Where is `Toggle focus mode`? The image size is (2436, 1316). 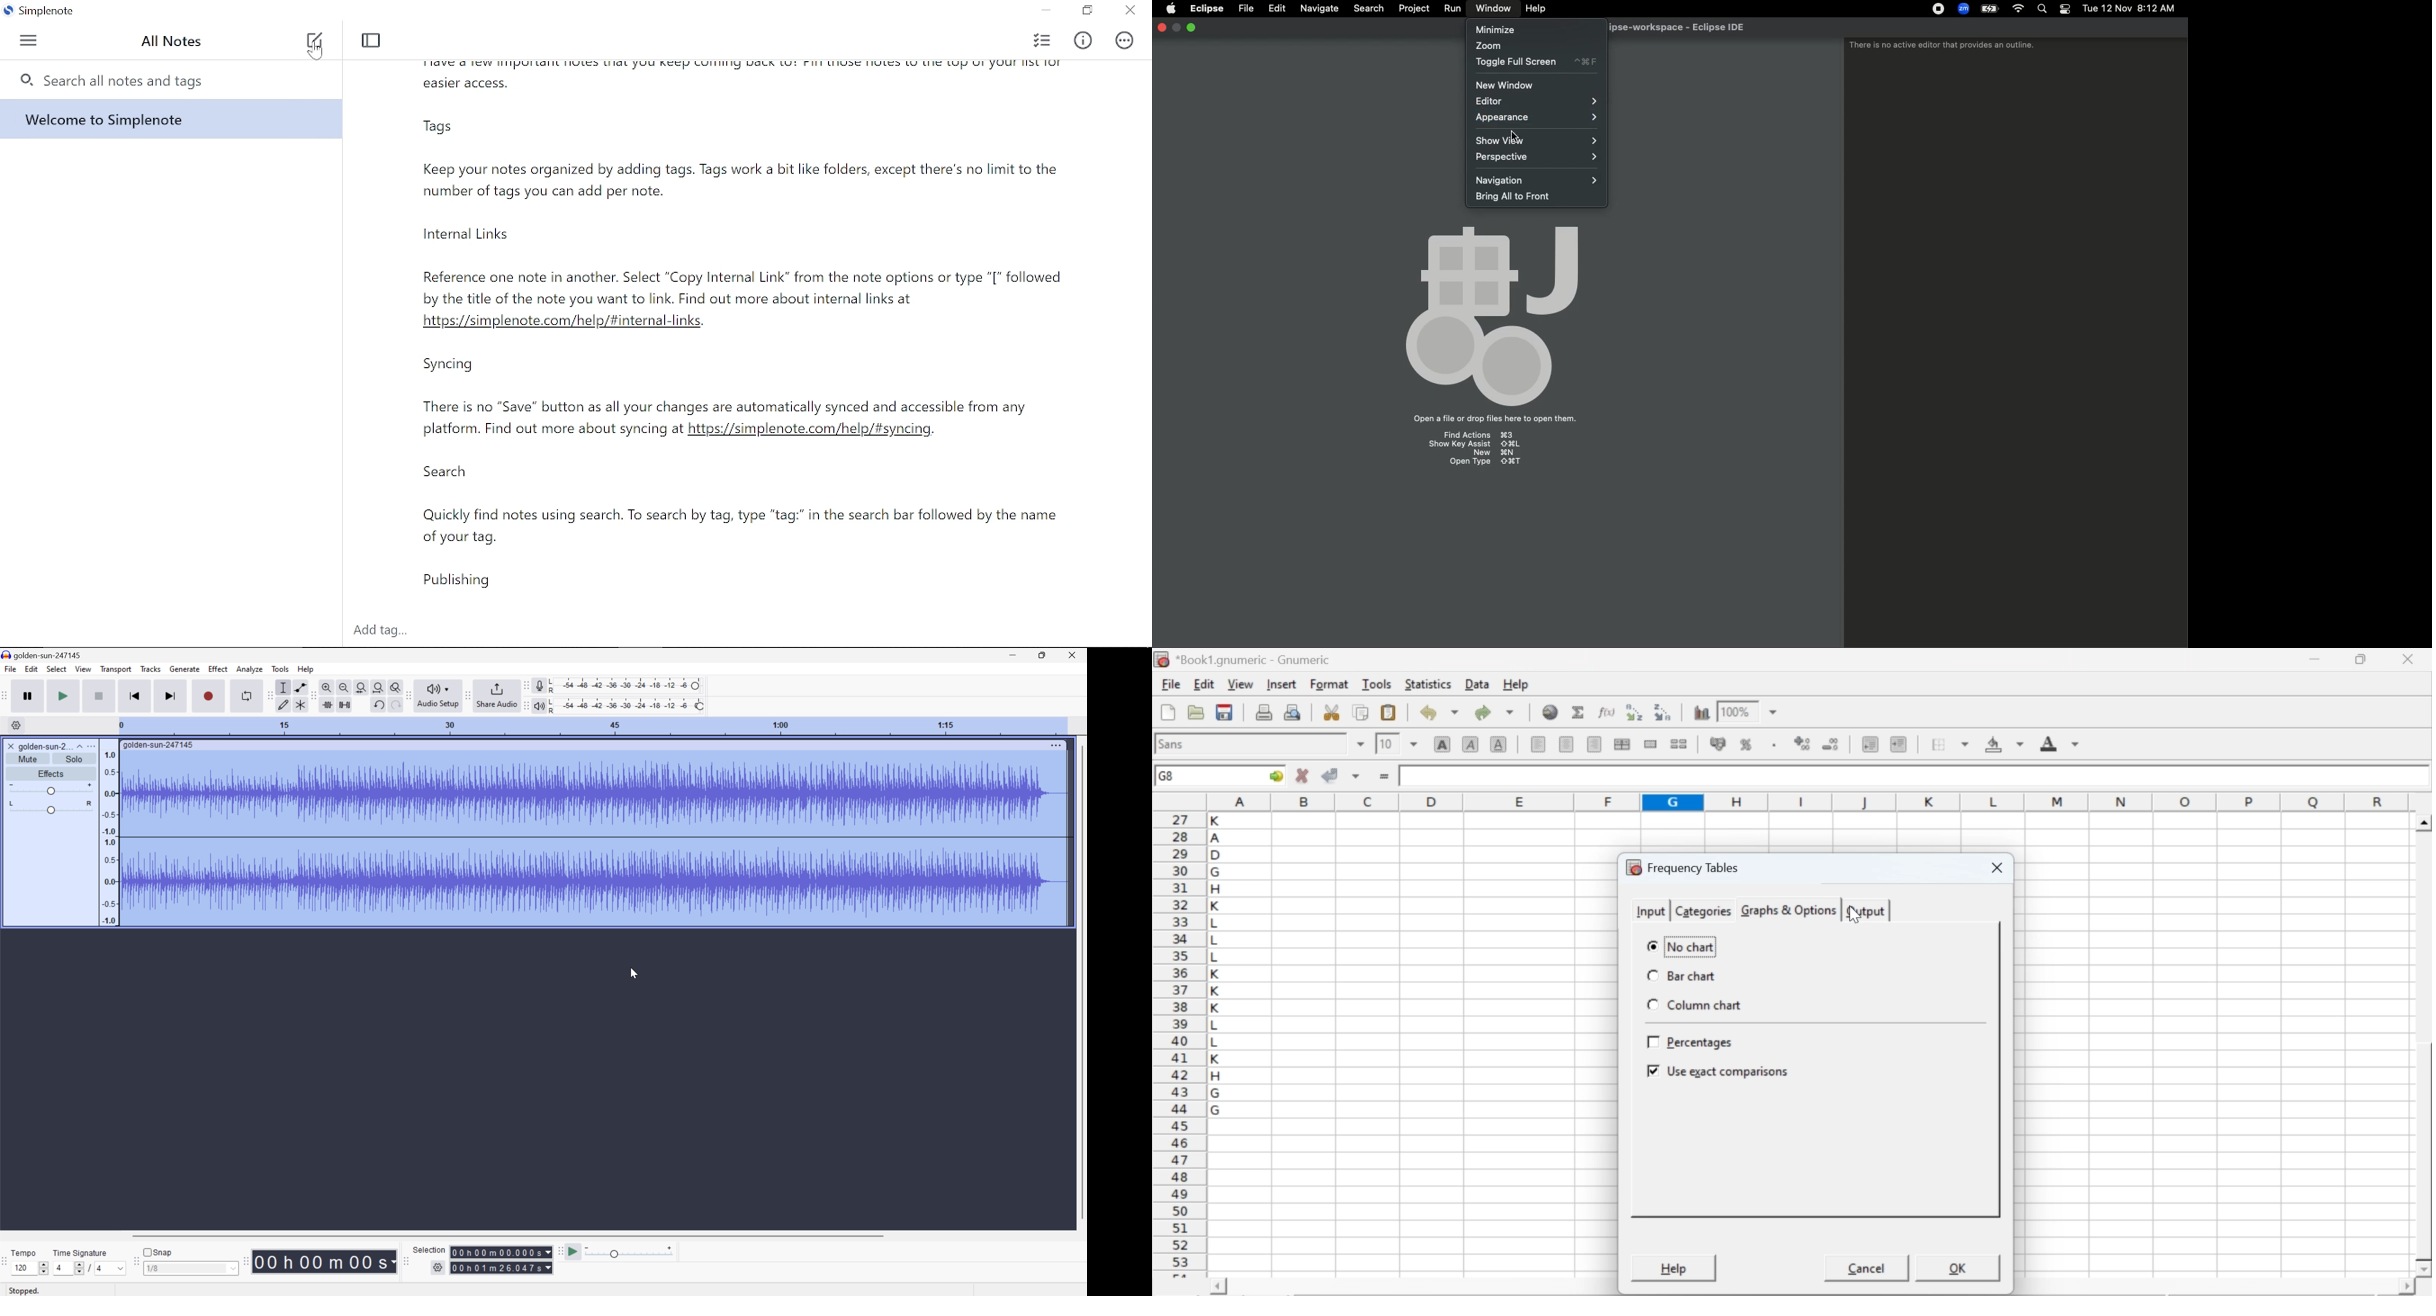
Toggle focus mode is located at coordinates (372, 40).